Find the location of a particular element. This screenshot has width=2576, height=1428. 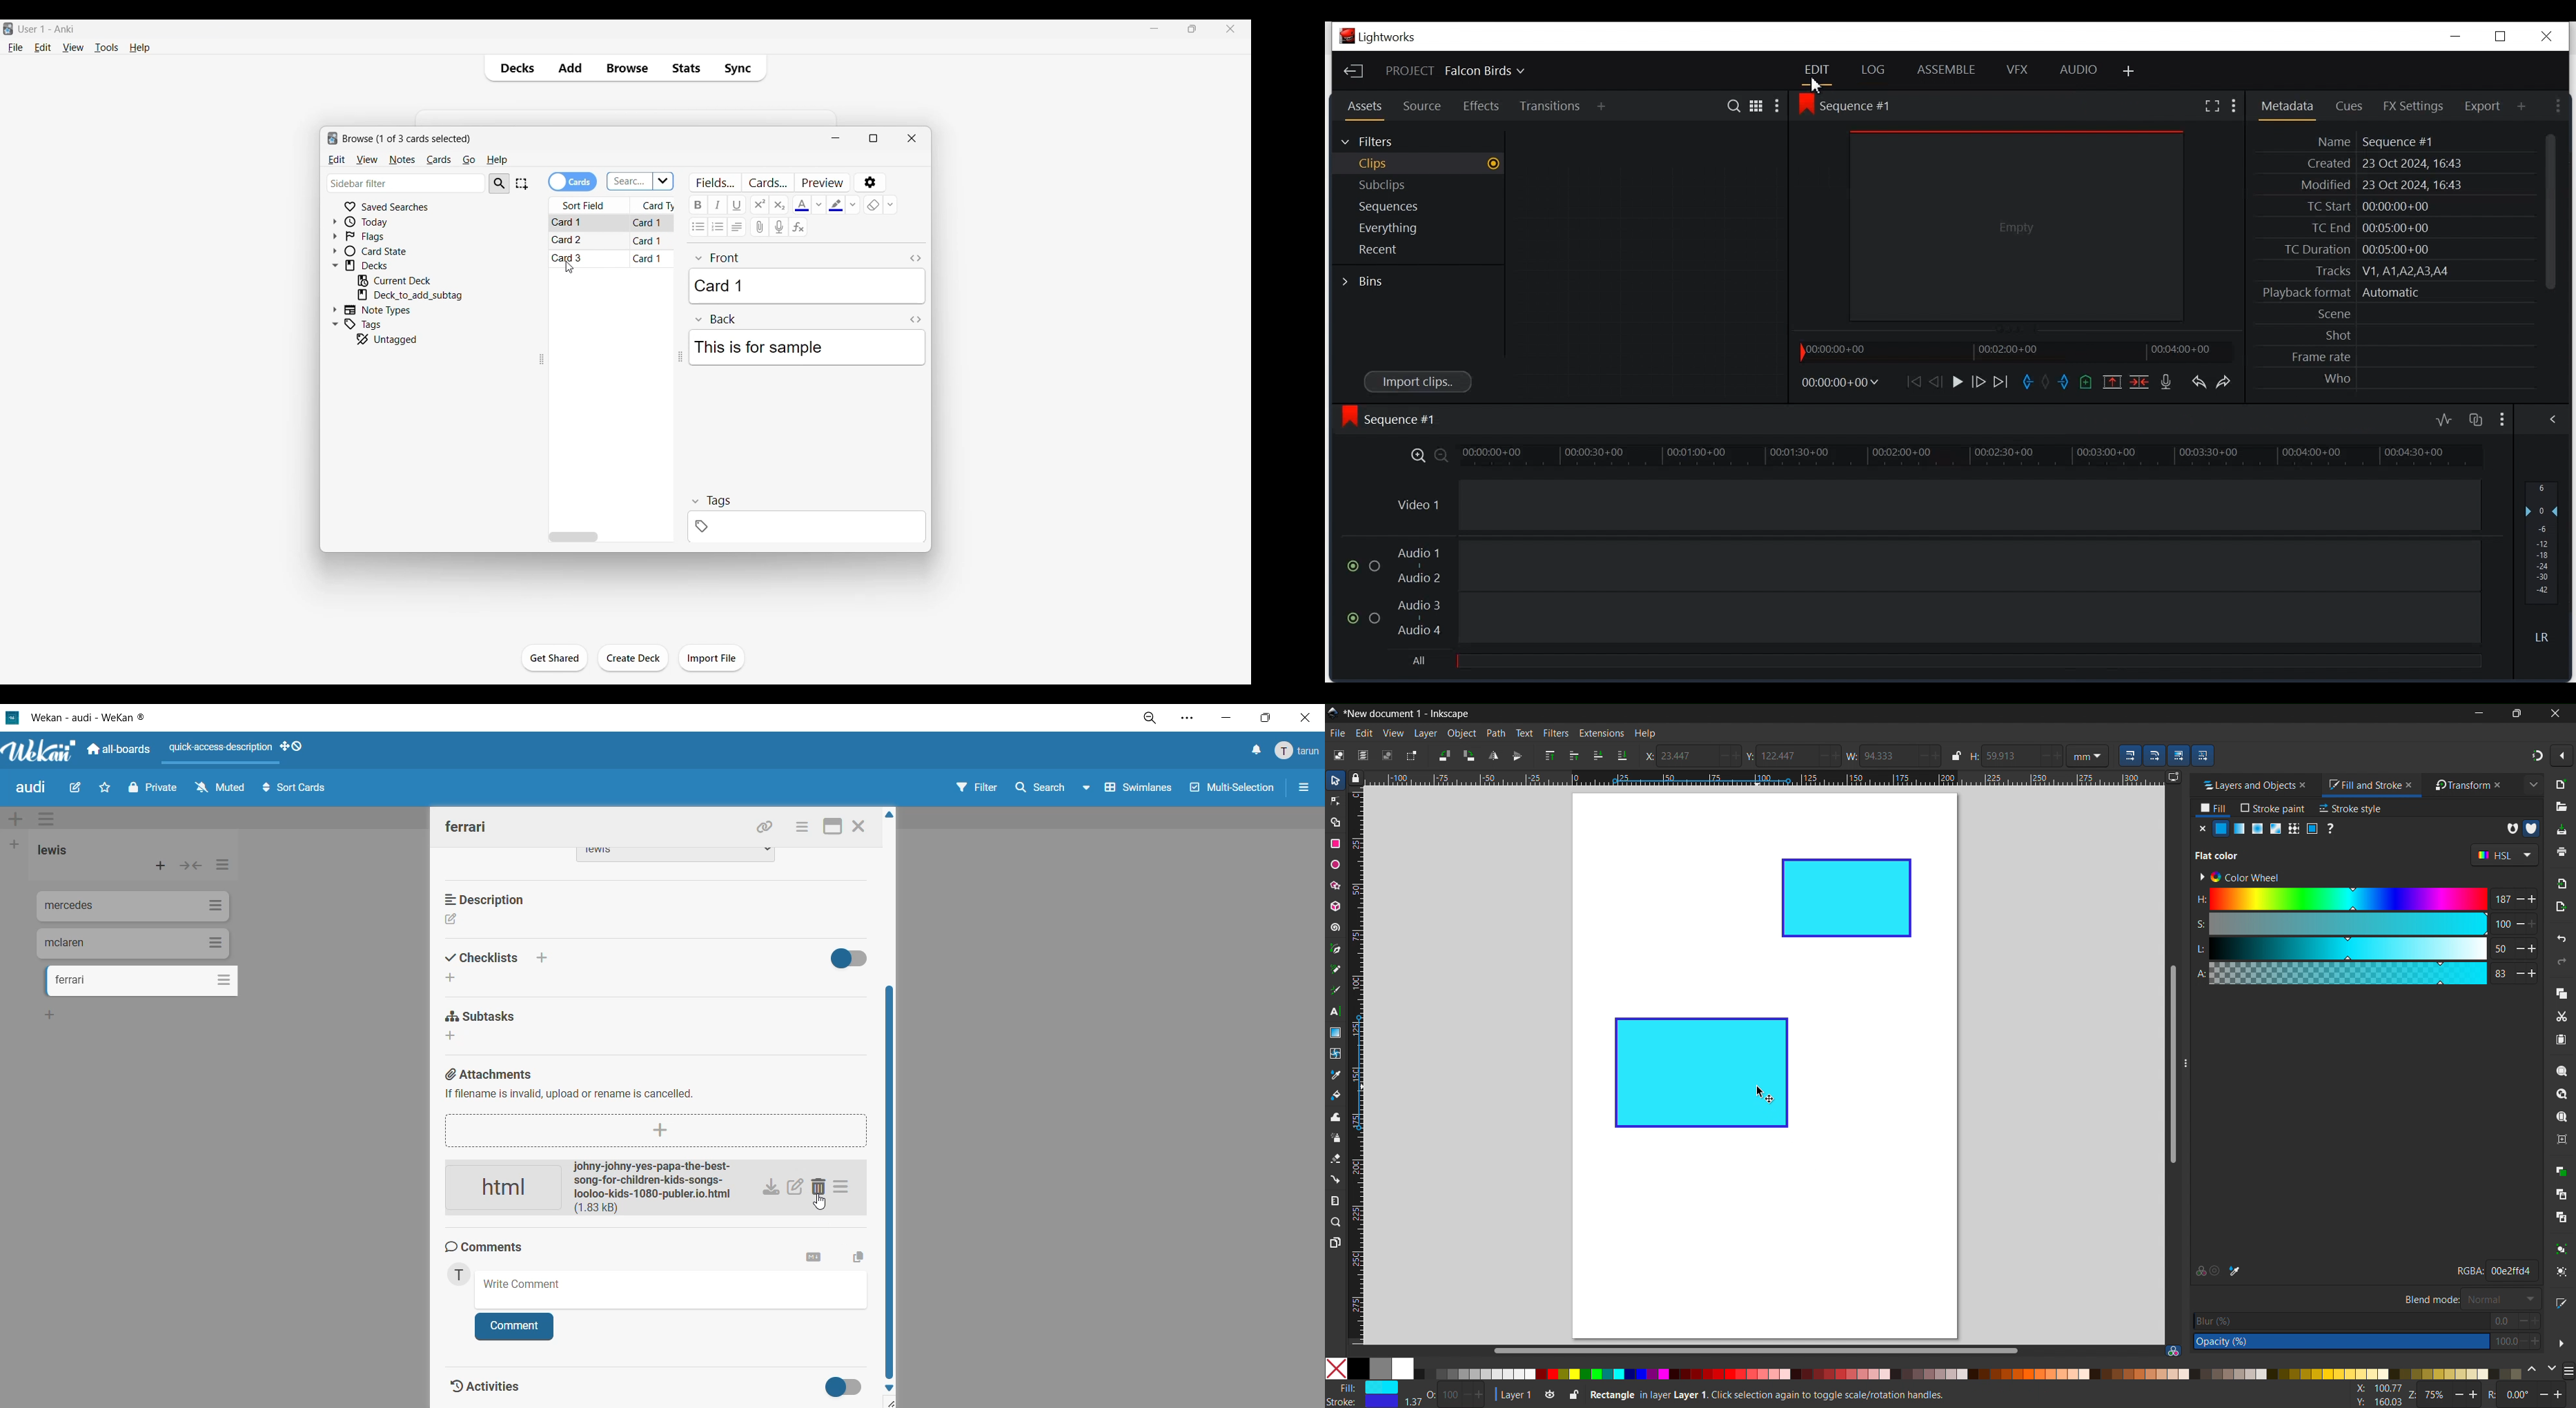

attachment actions is located at coordinates (847, 1189).